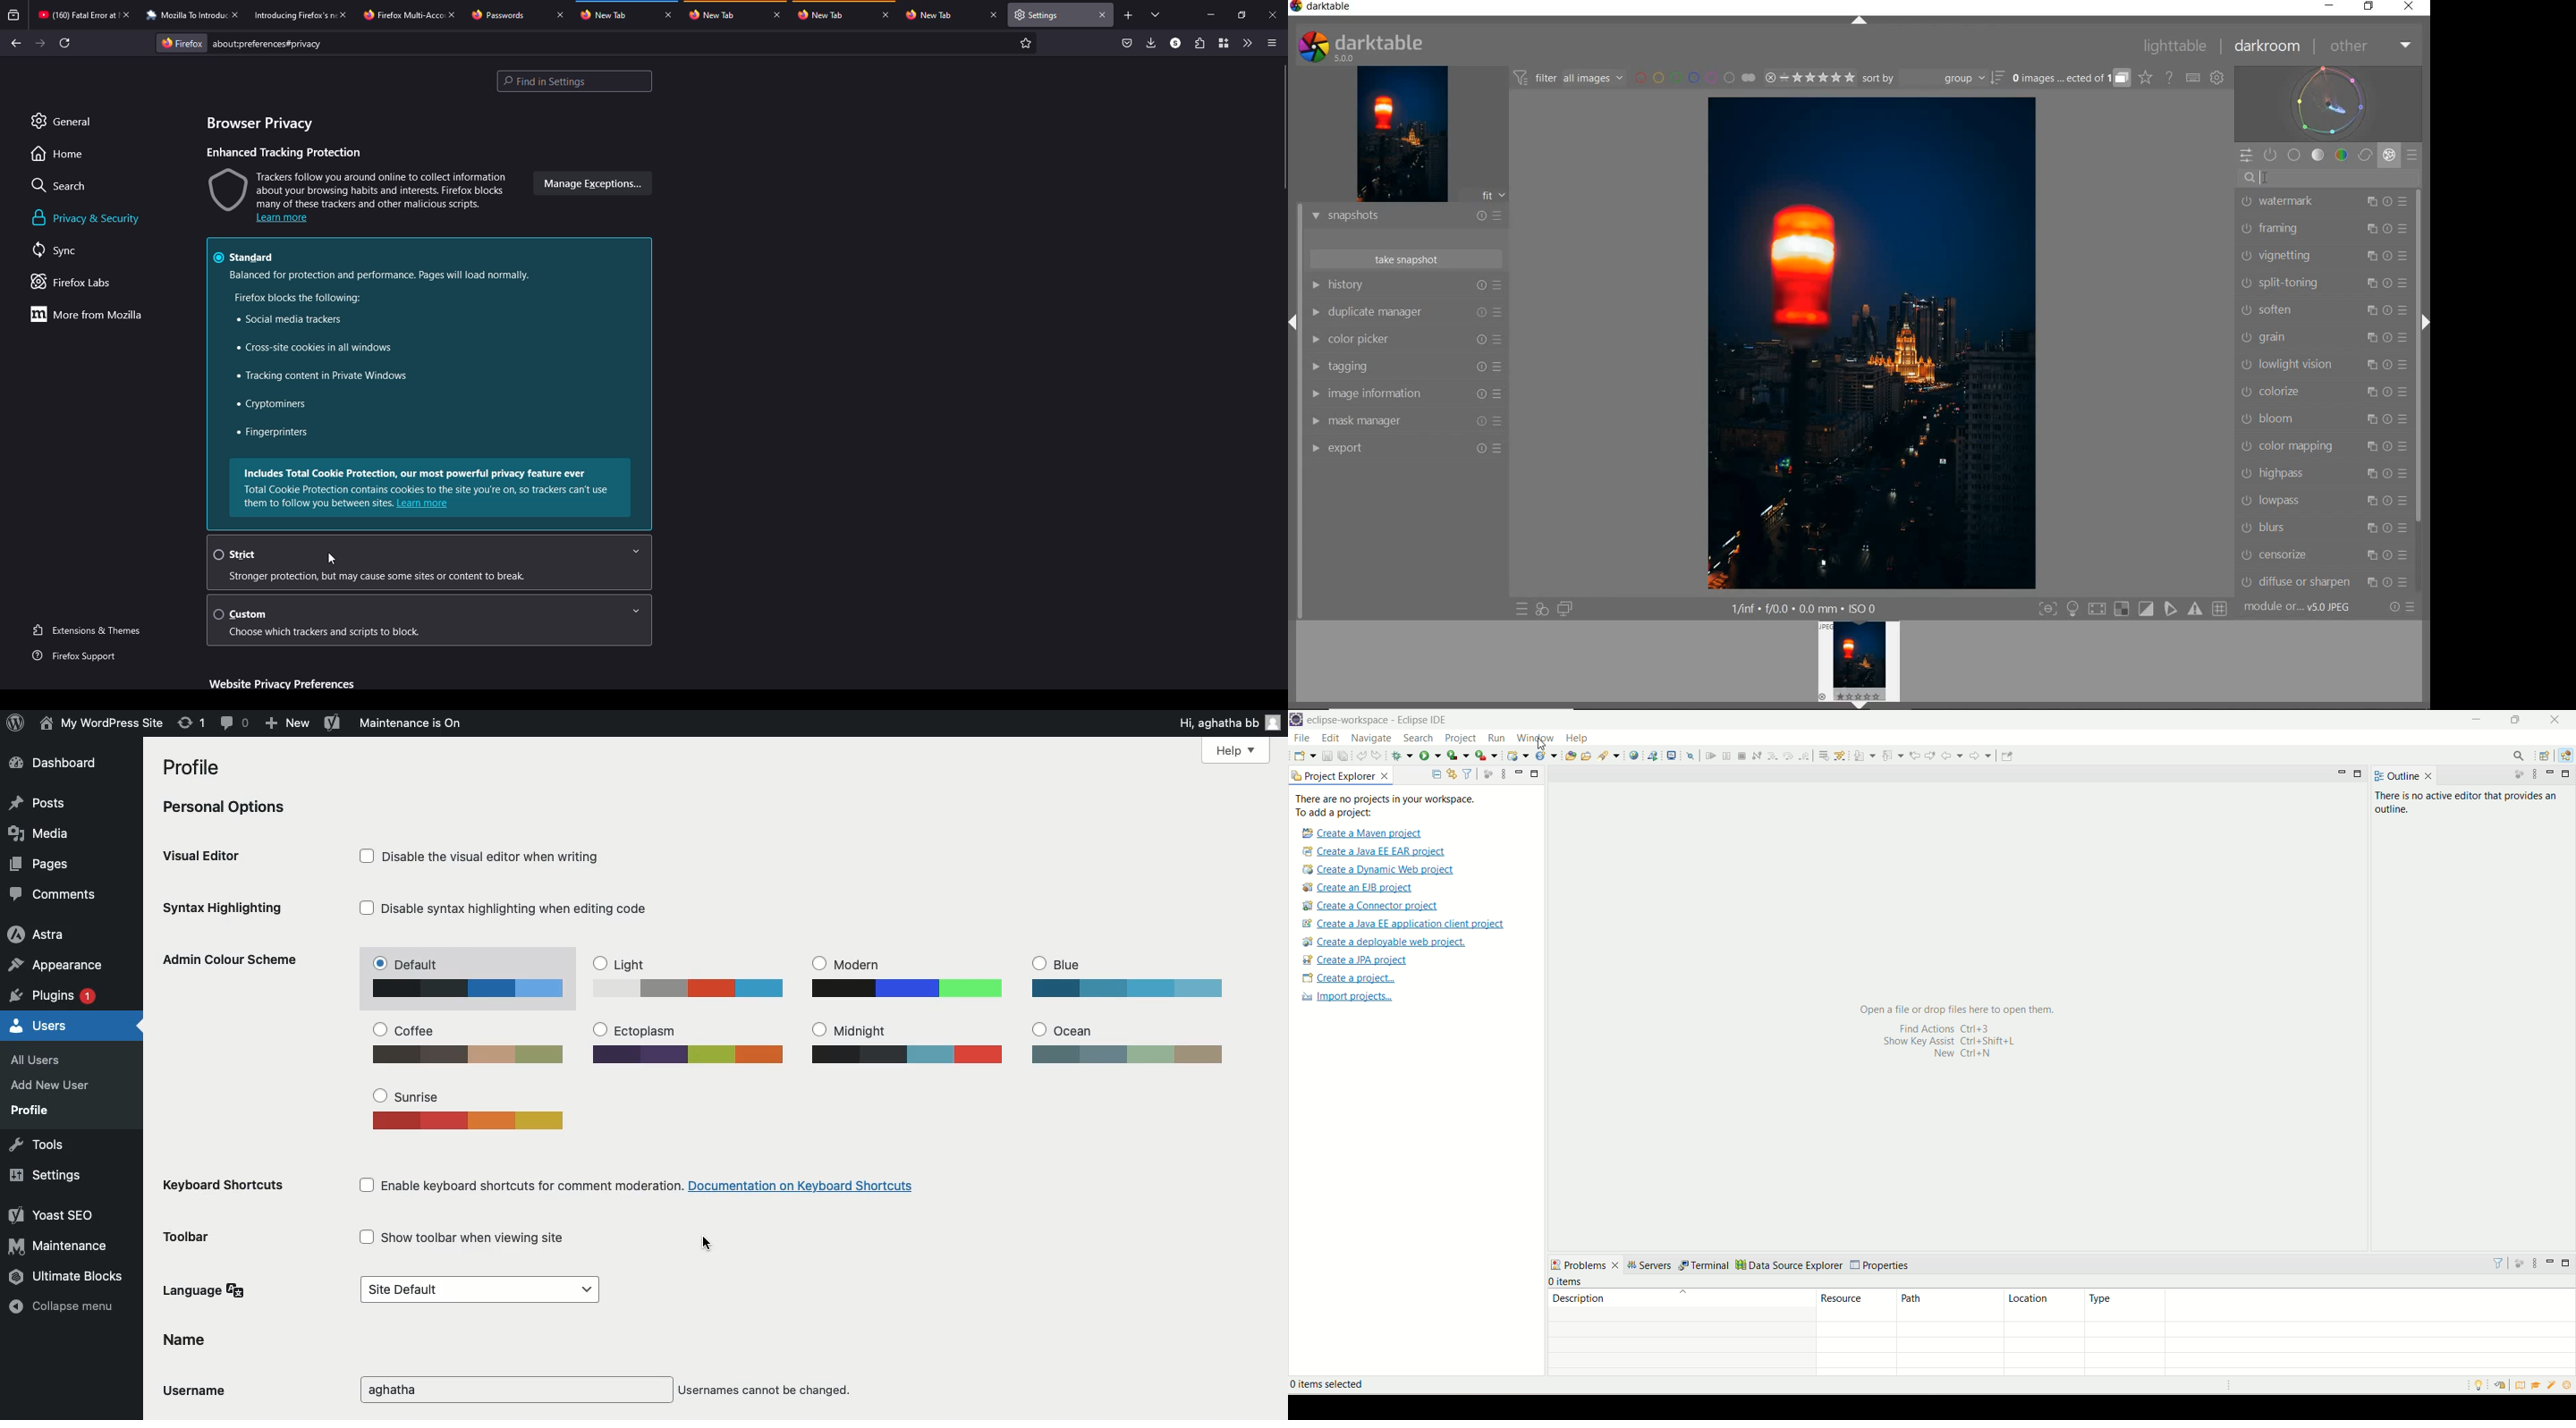 This screenshot has height=1428, width=2576. Describe the element at coordinates (288, 723) in the screenshot. I see `New` at that location.